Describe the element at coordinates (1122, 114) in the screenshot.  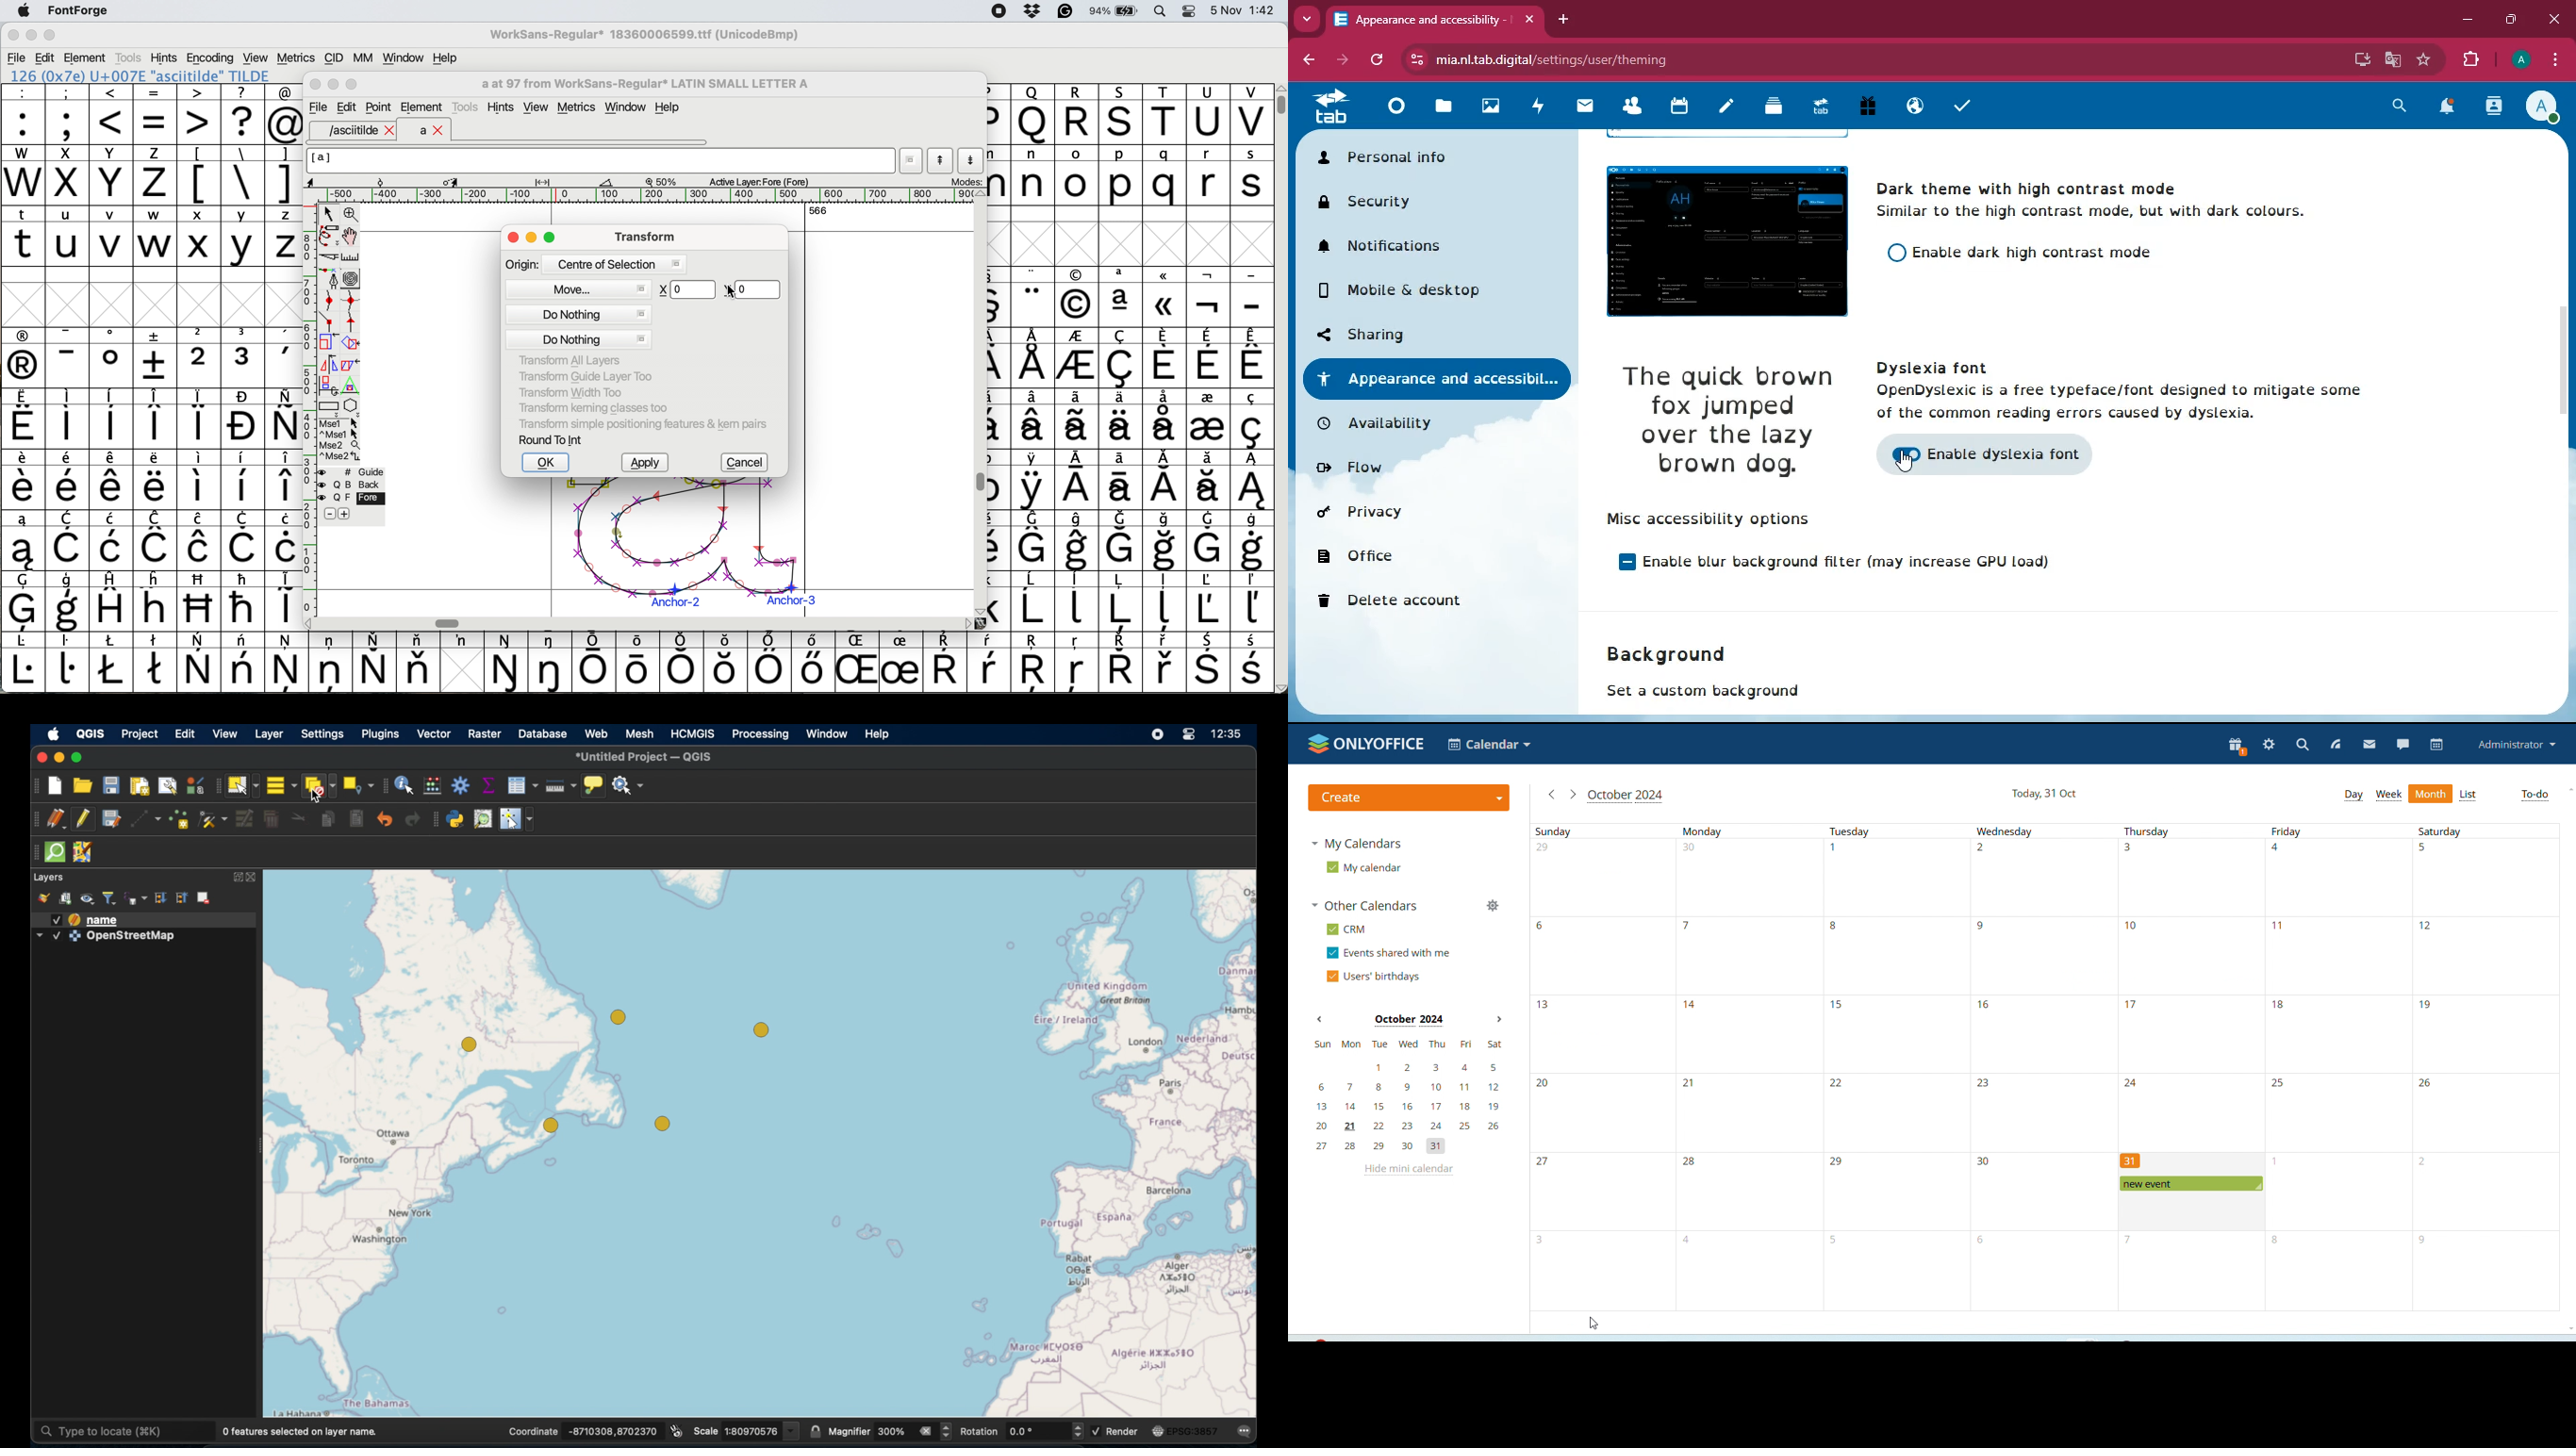
I see `` at that location.